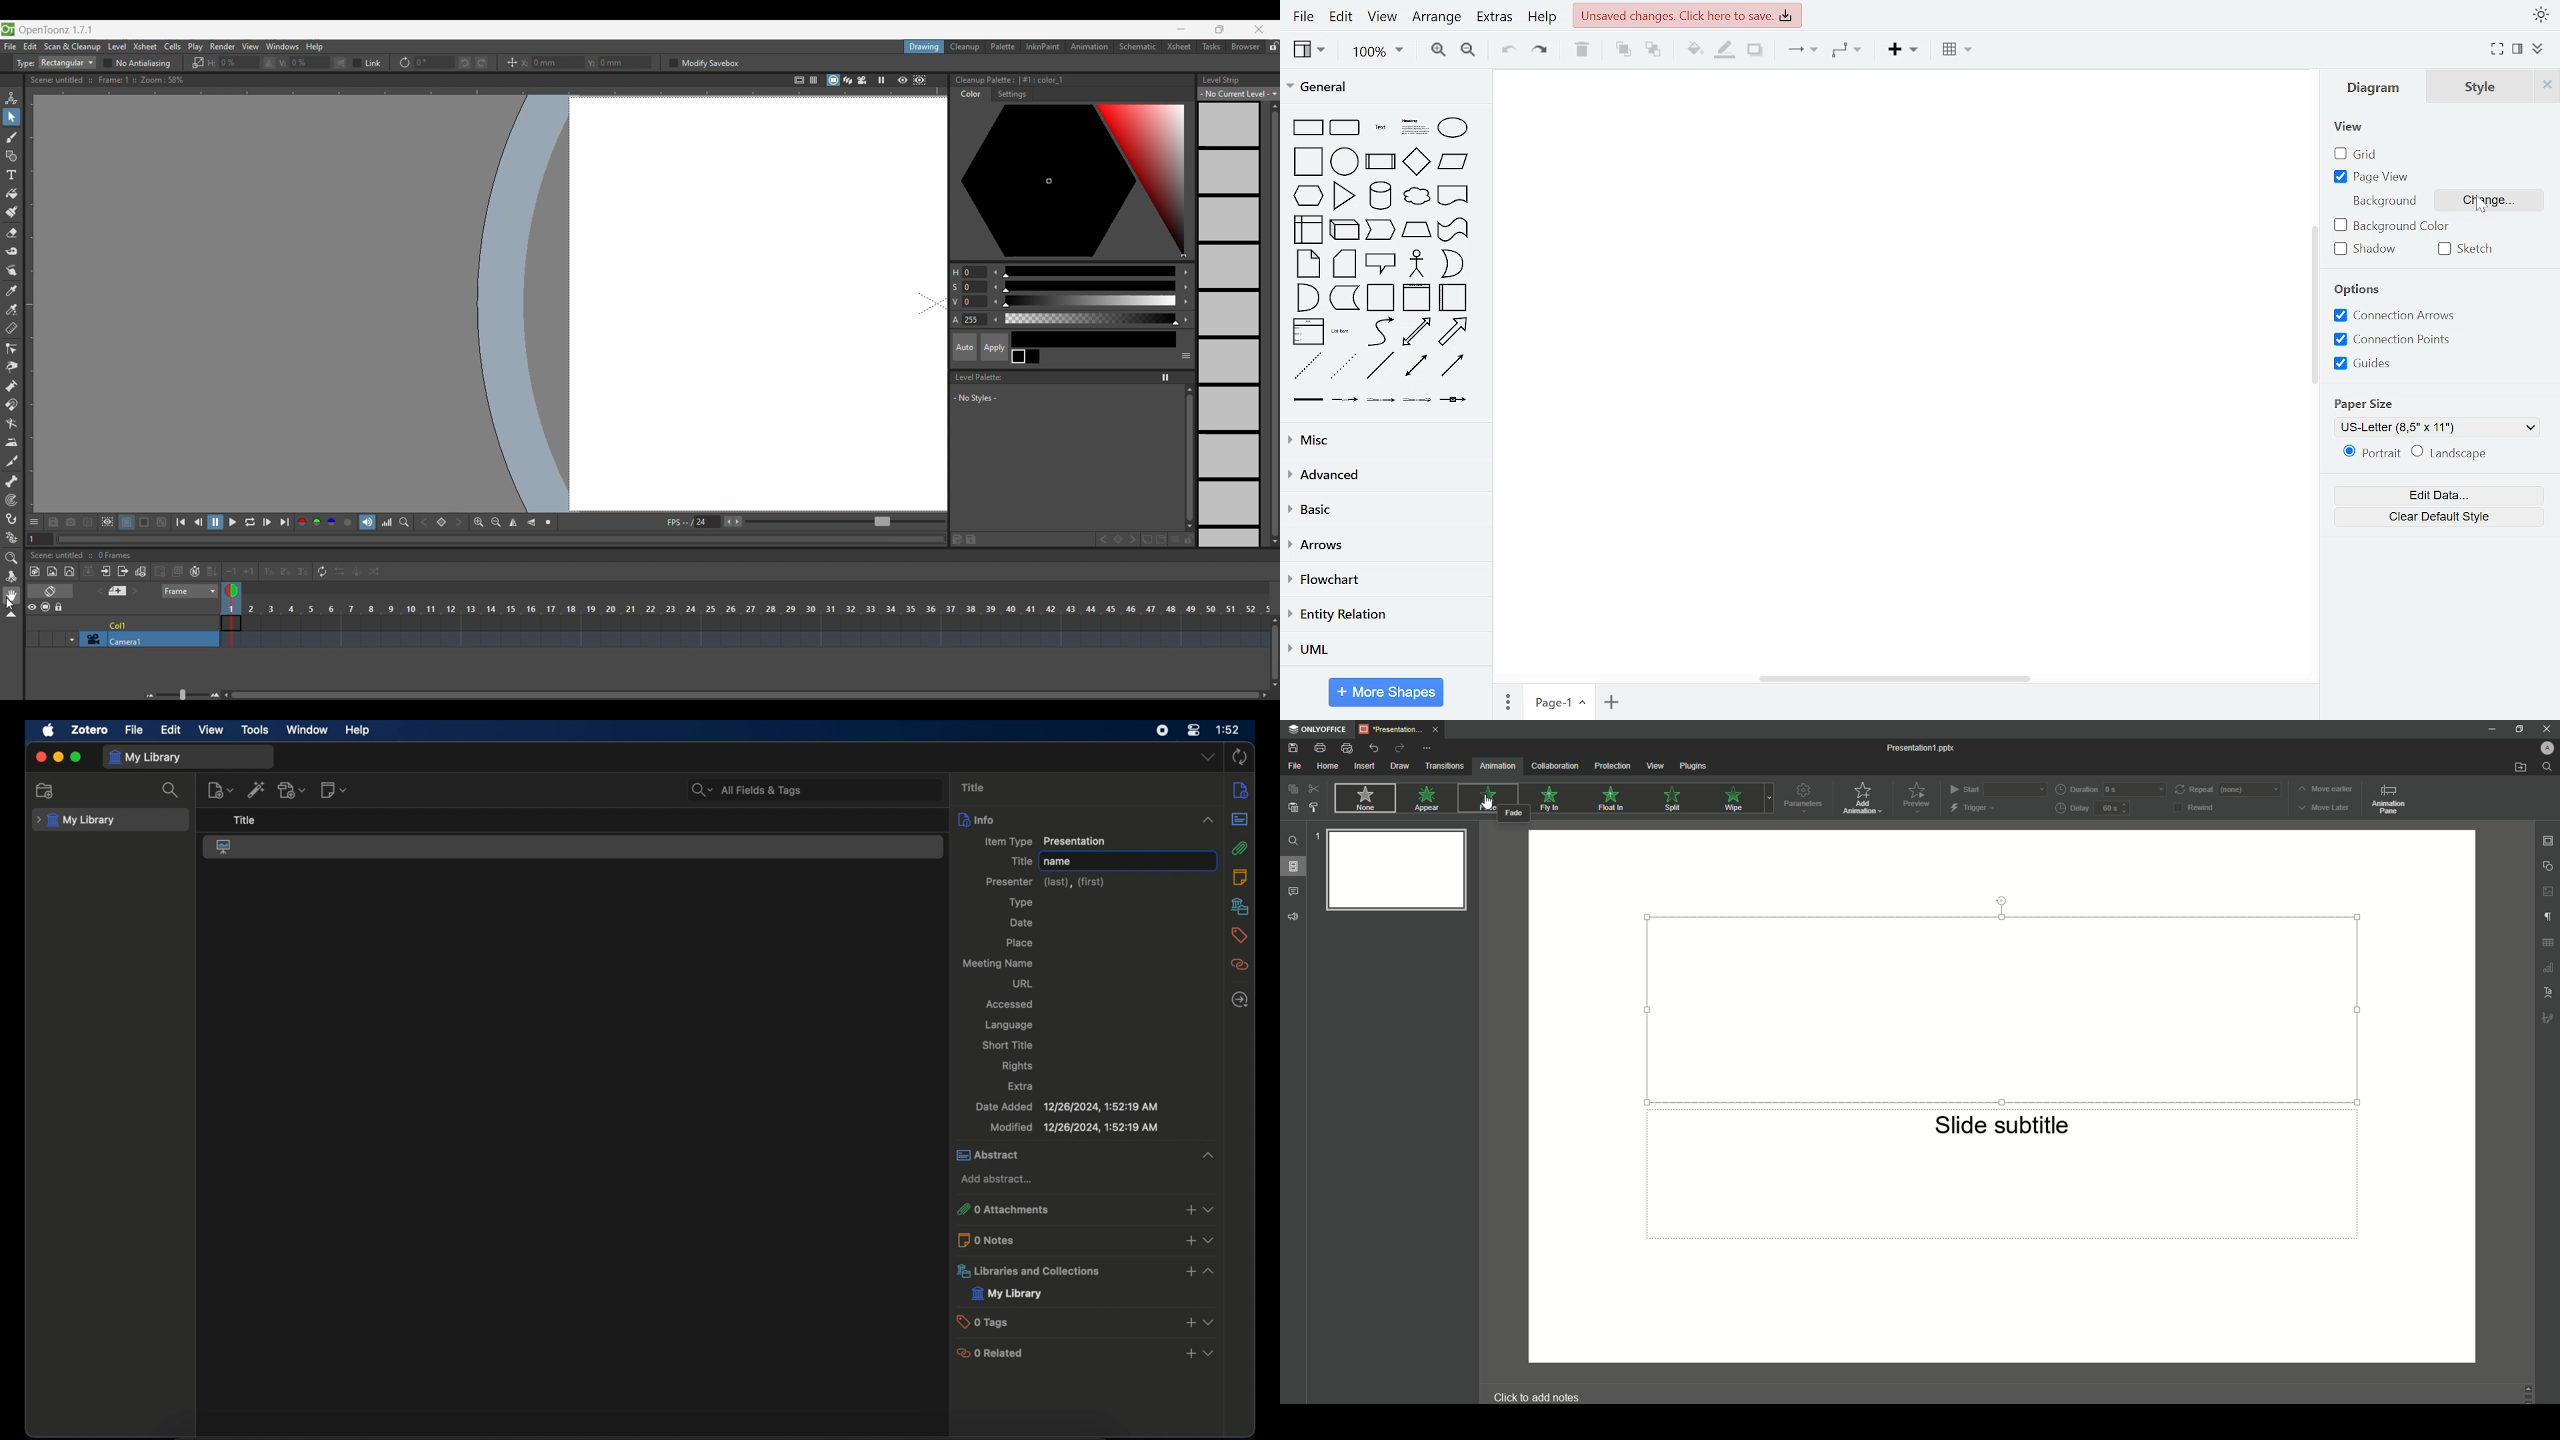  Describe the element at coordinates (1043, 842) in the screenshot. I see `item type presentation` at that location.